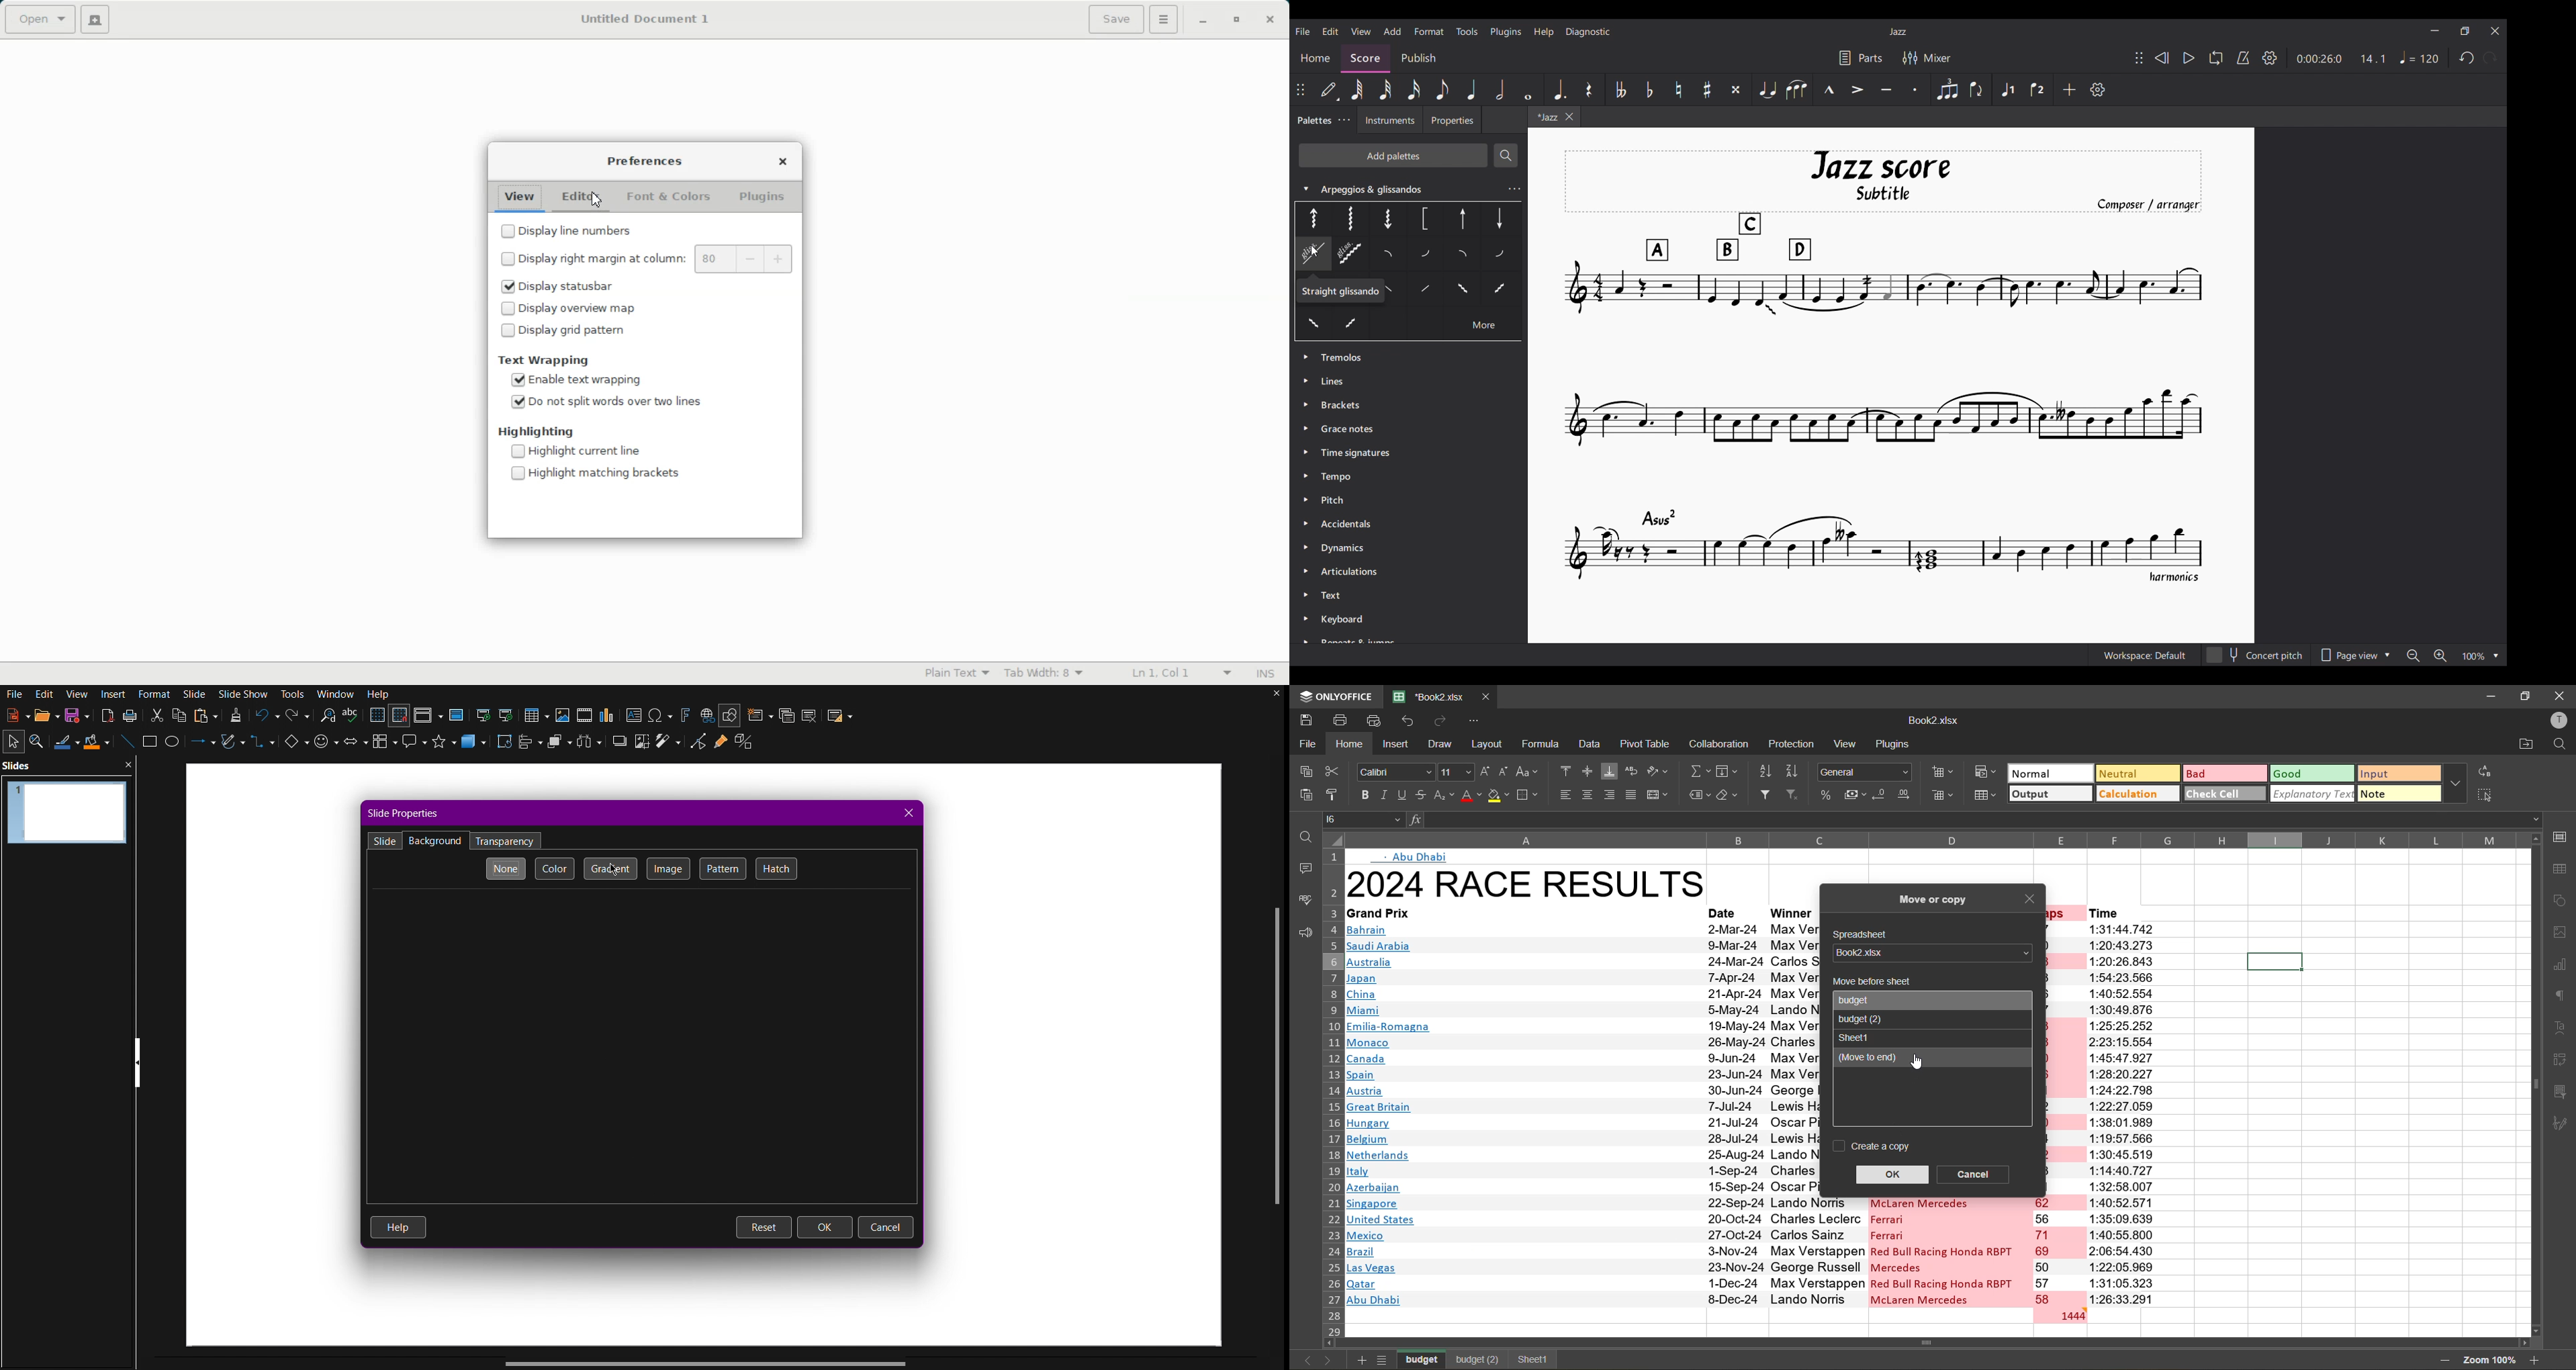 This screenshot has height=1372, width=2576. What do you see at coordinates (1308, 256) in the screenshot?
I see `Palate 7` at bounding box center [1308, 256].